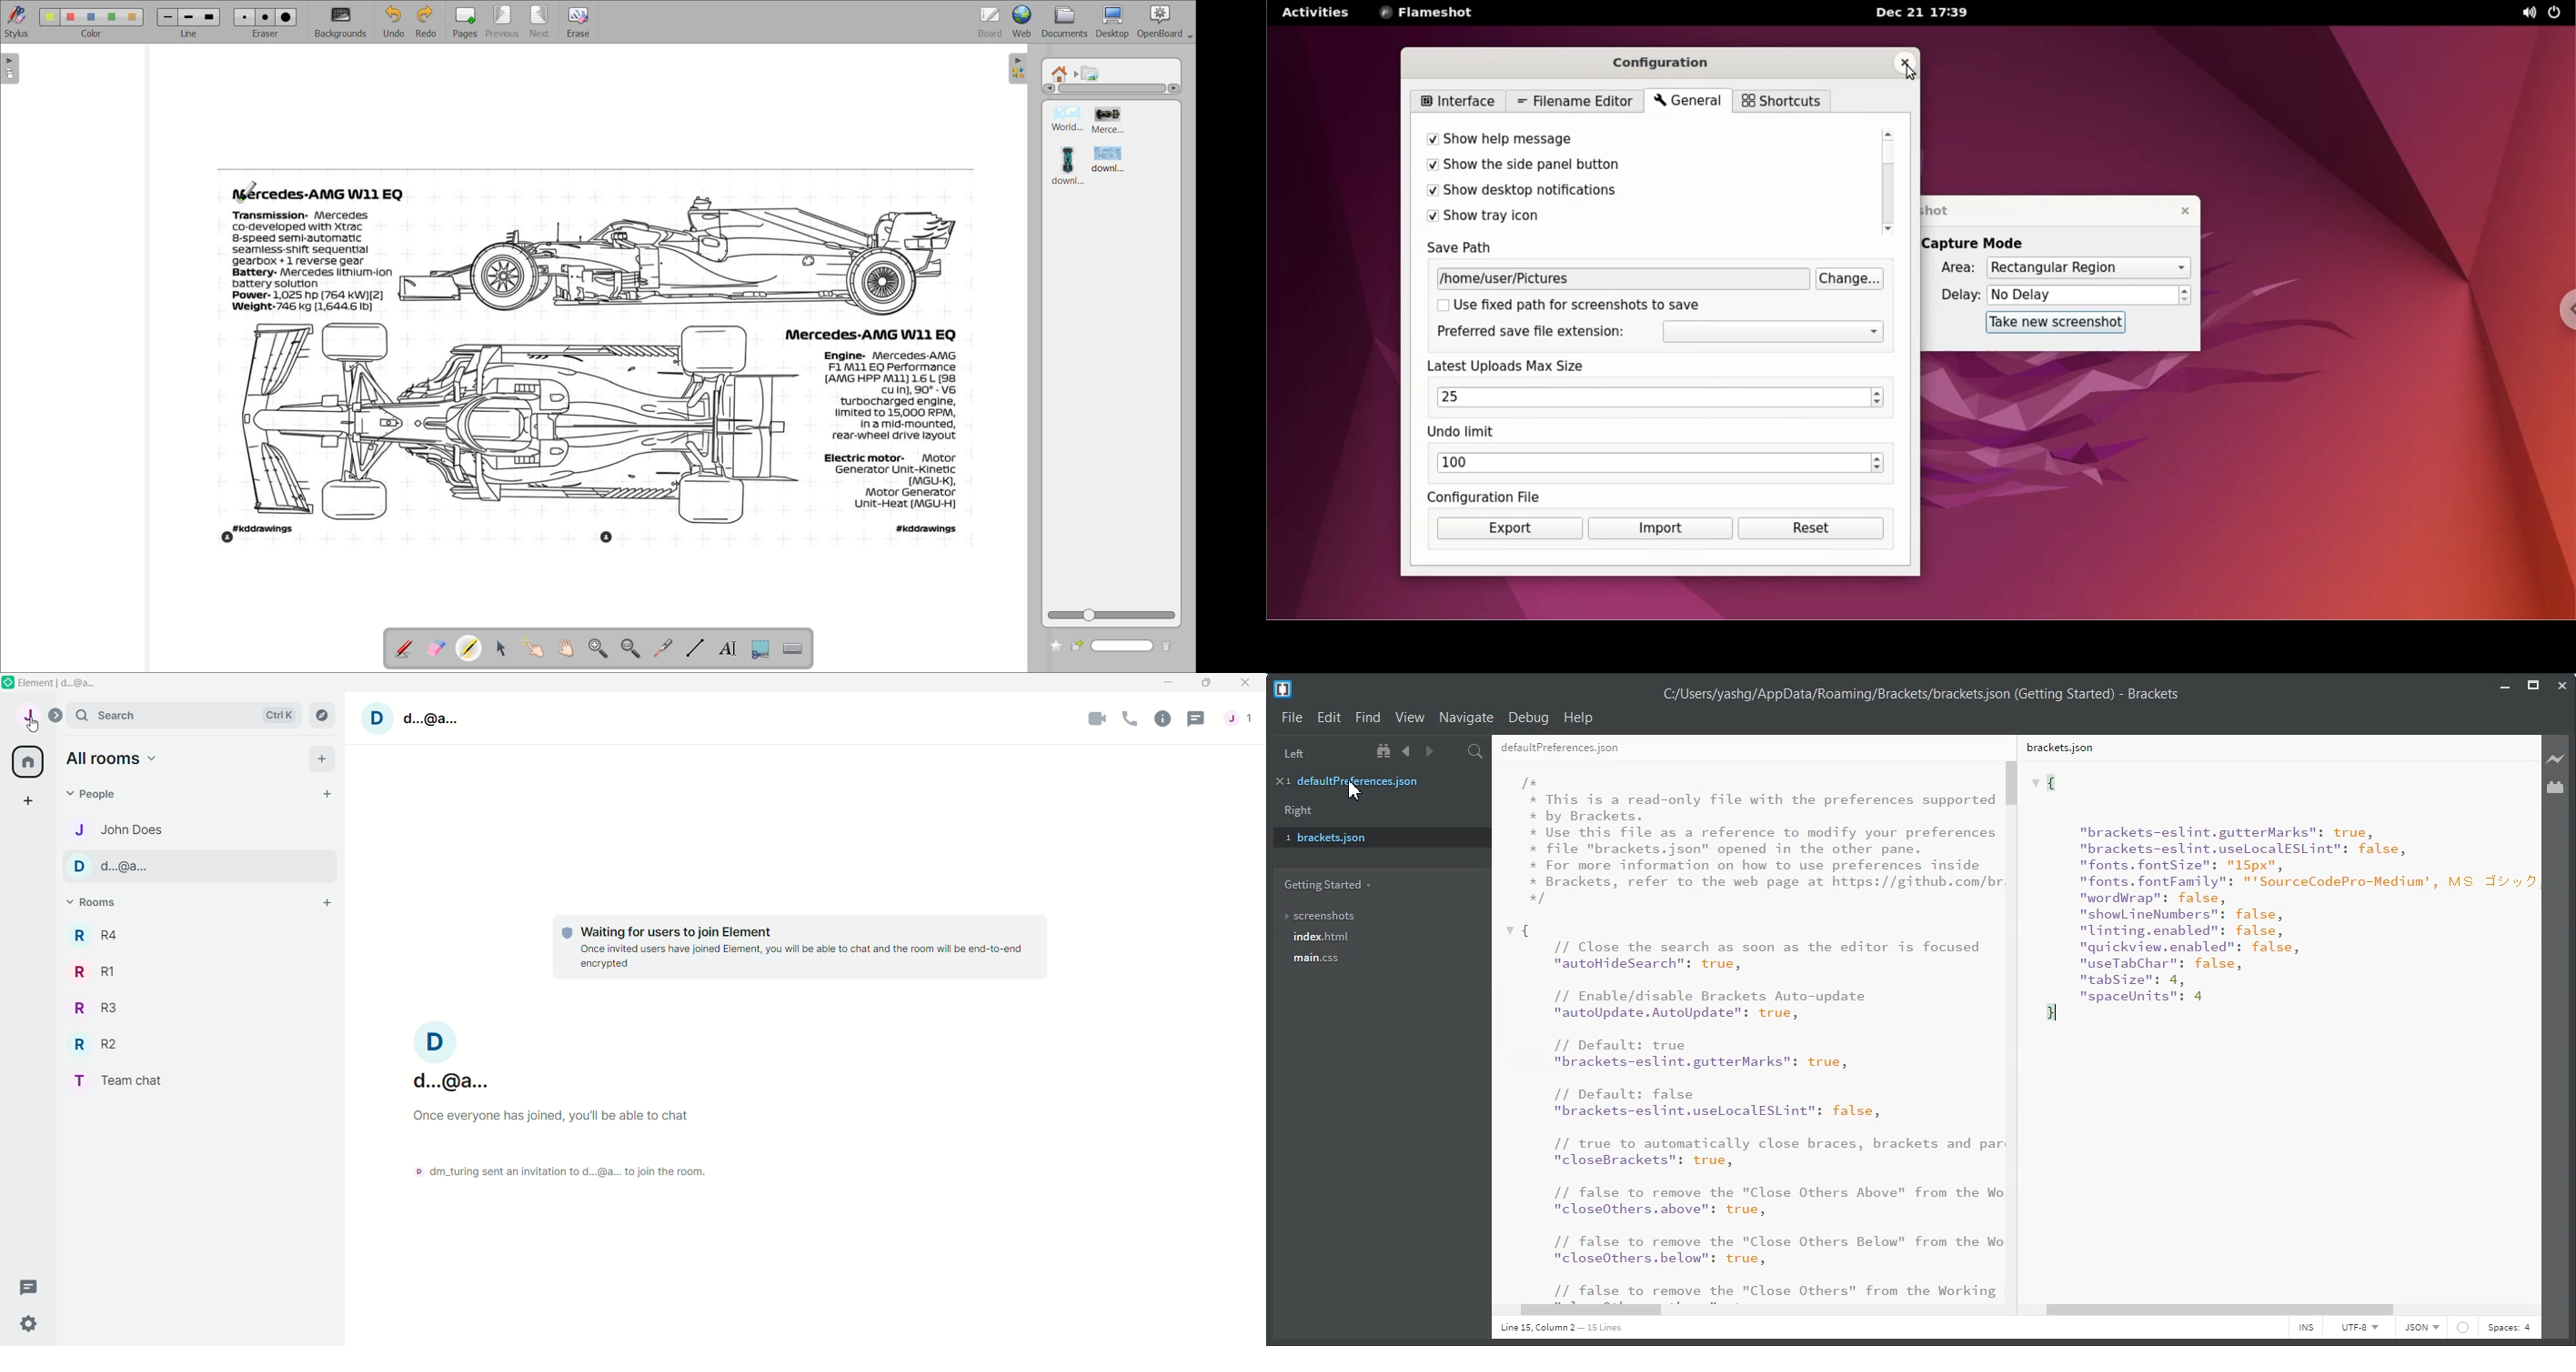 The image size is (2576, 1372). I want to click on openboard, so click(1166, 22).